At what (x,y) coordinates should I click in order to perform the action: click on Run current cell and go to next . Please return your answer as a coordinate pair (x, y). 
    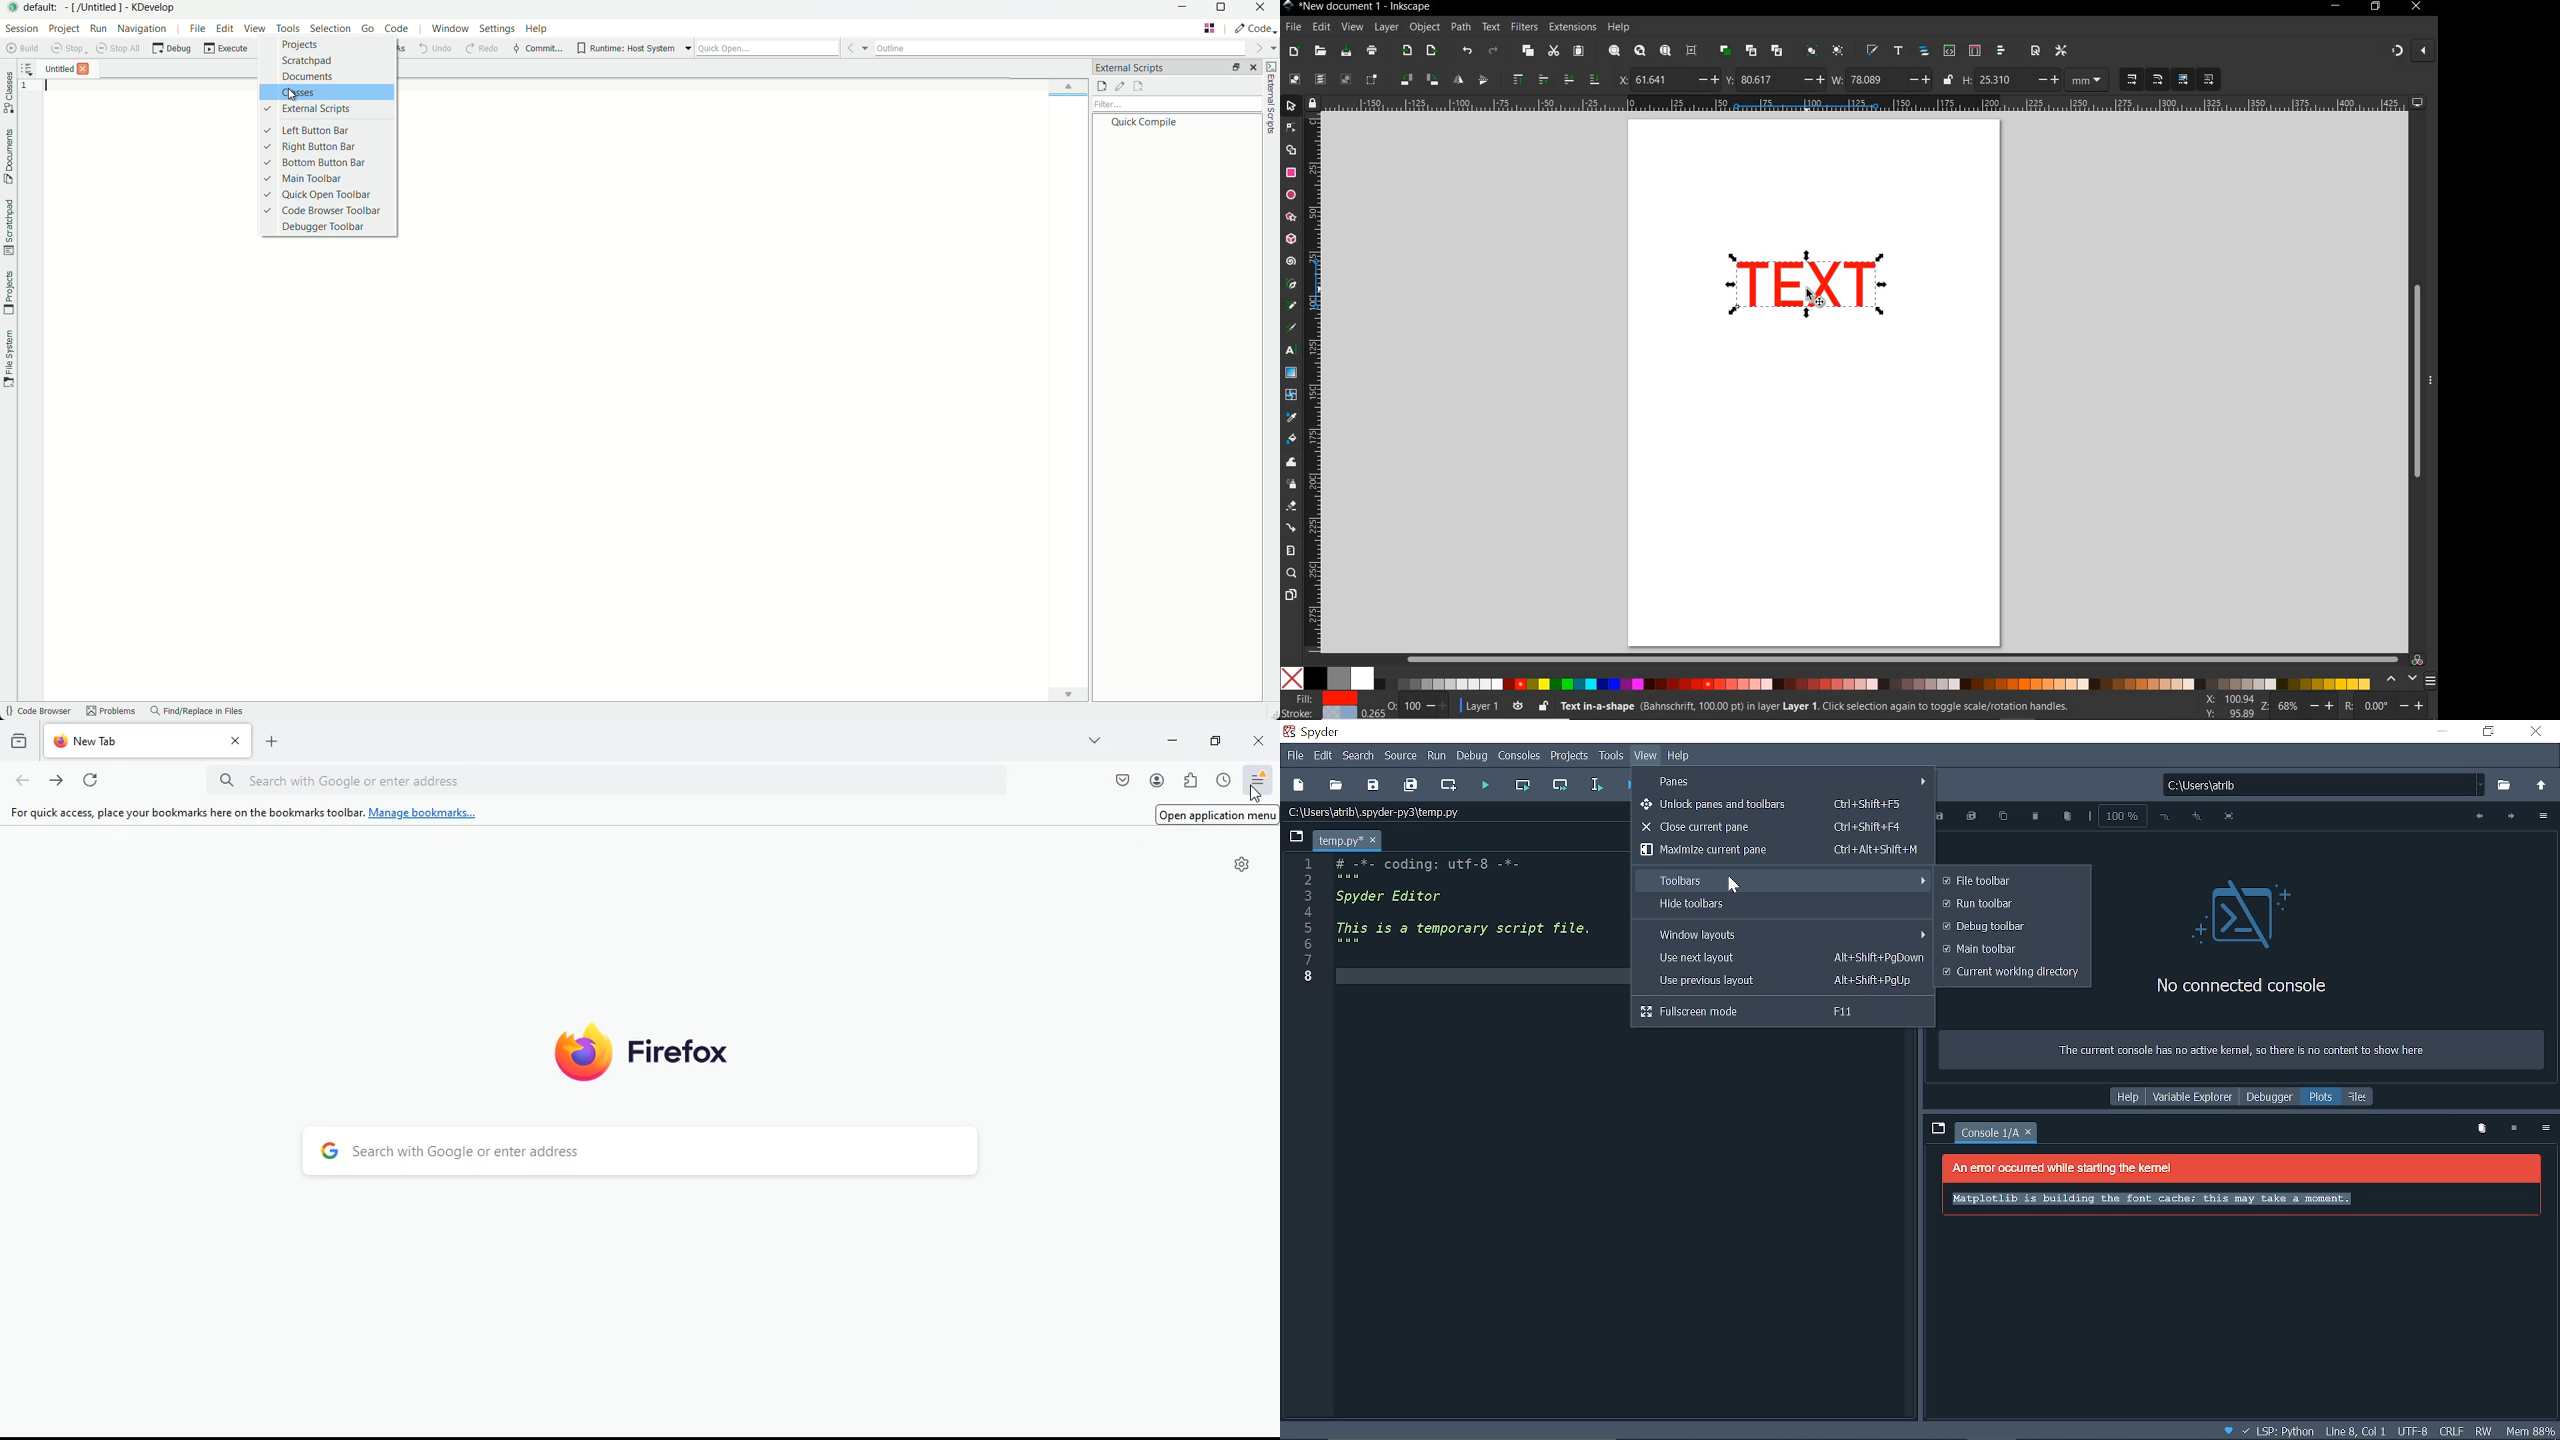
    Looking at the image, I should click on (1563, 785).